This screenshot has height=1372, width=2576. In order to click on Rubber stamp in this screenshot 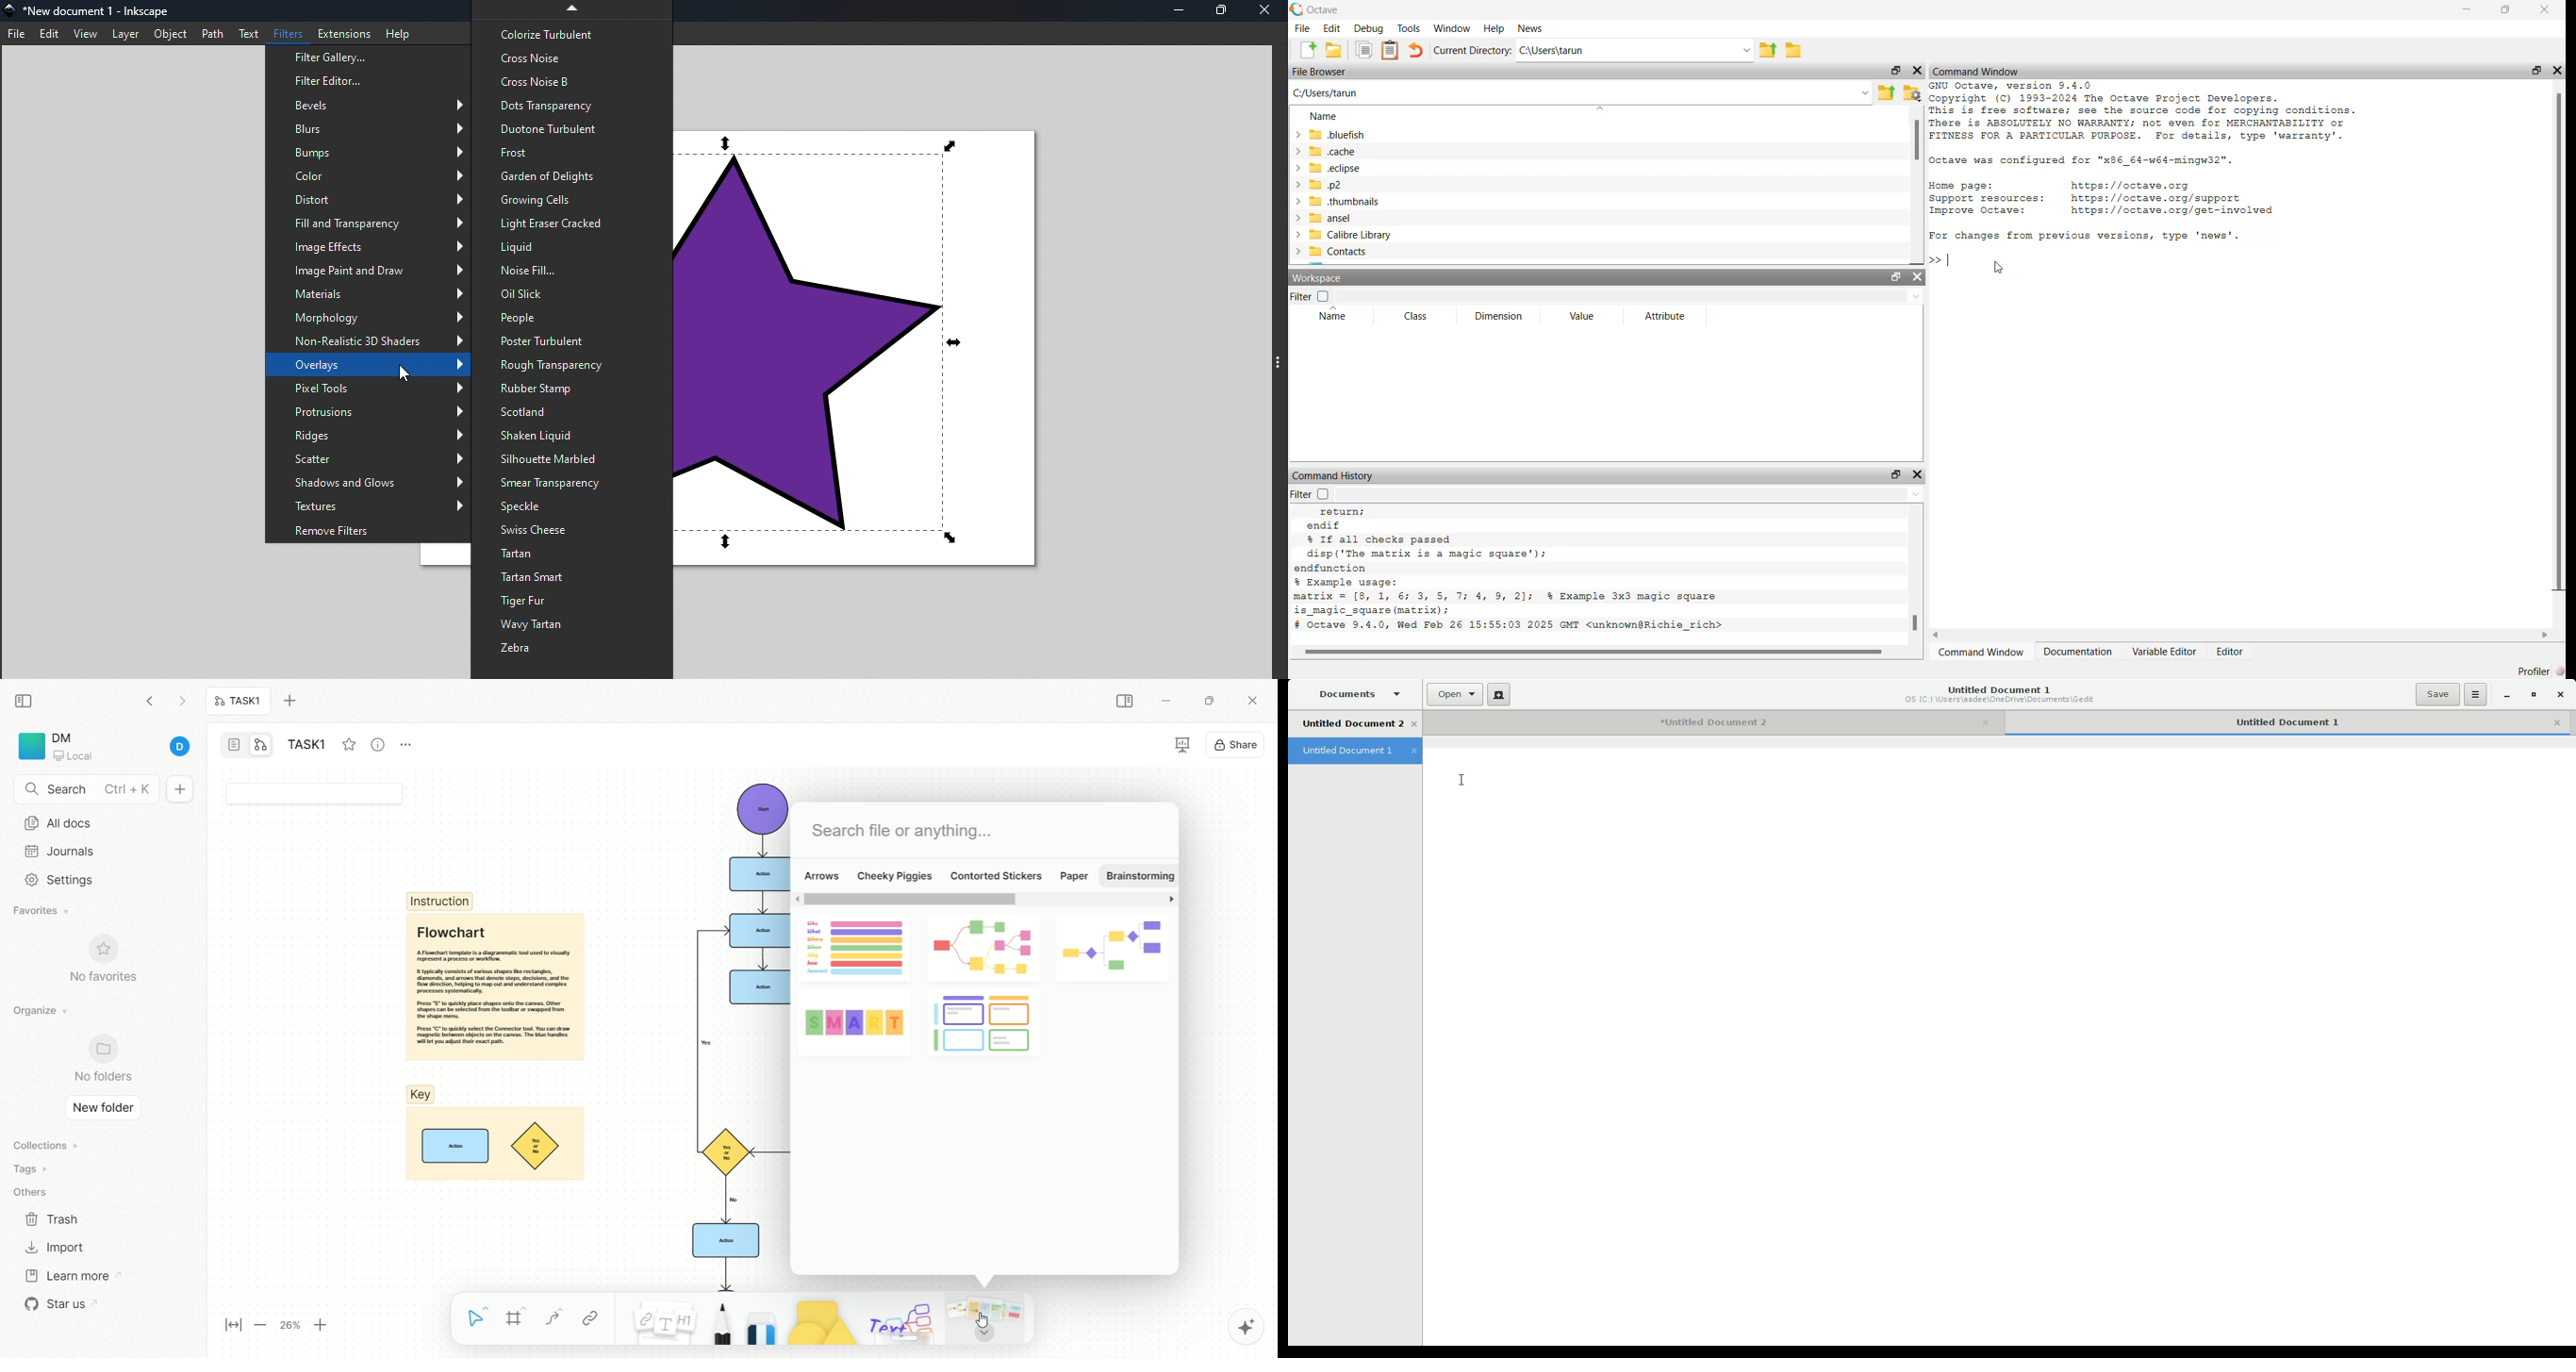, I will do `click(571, 389)`.